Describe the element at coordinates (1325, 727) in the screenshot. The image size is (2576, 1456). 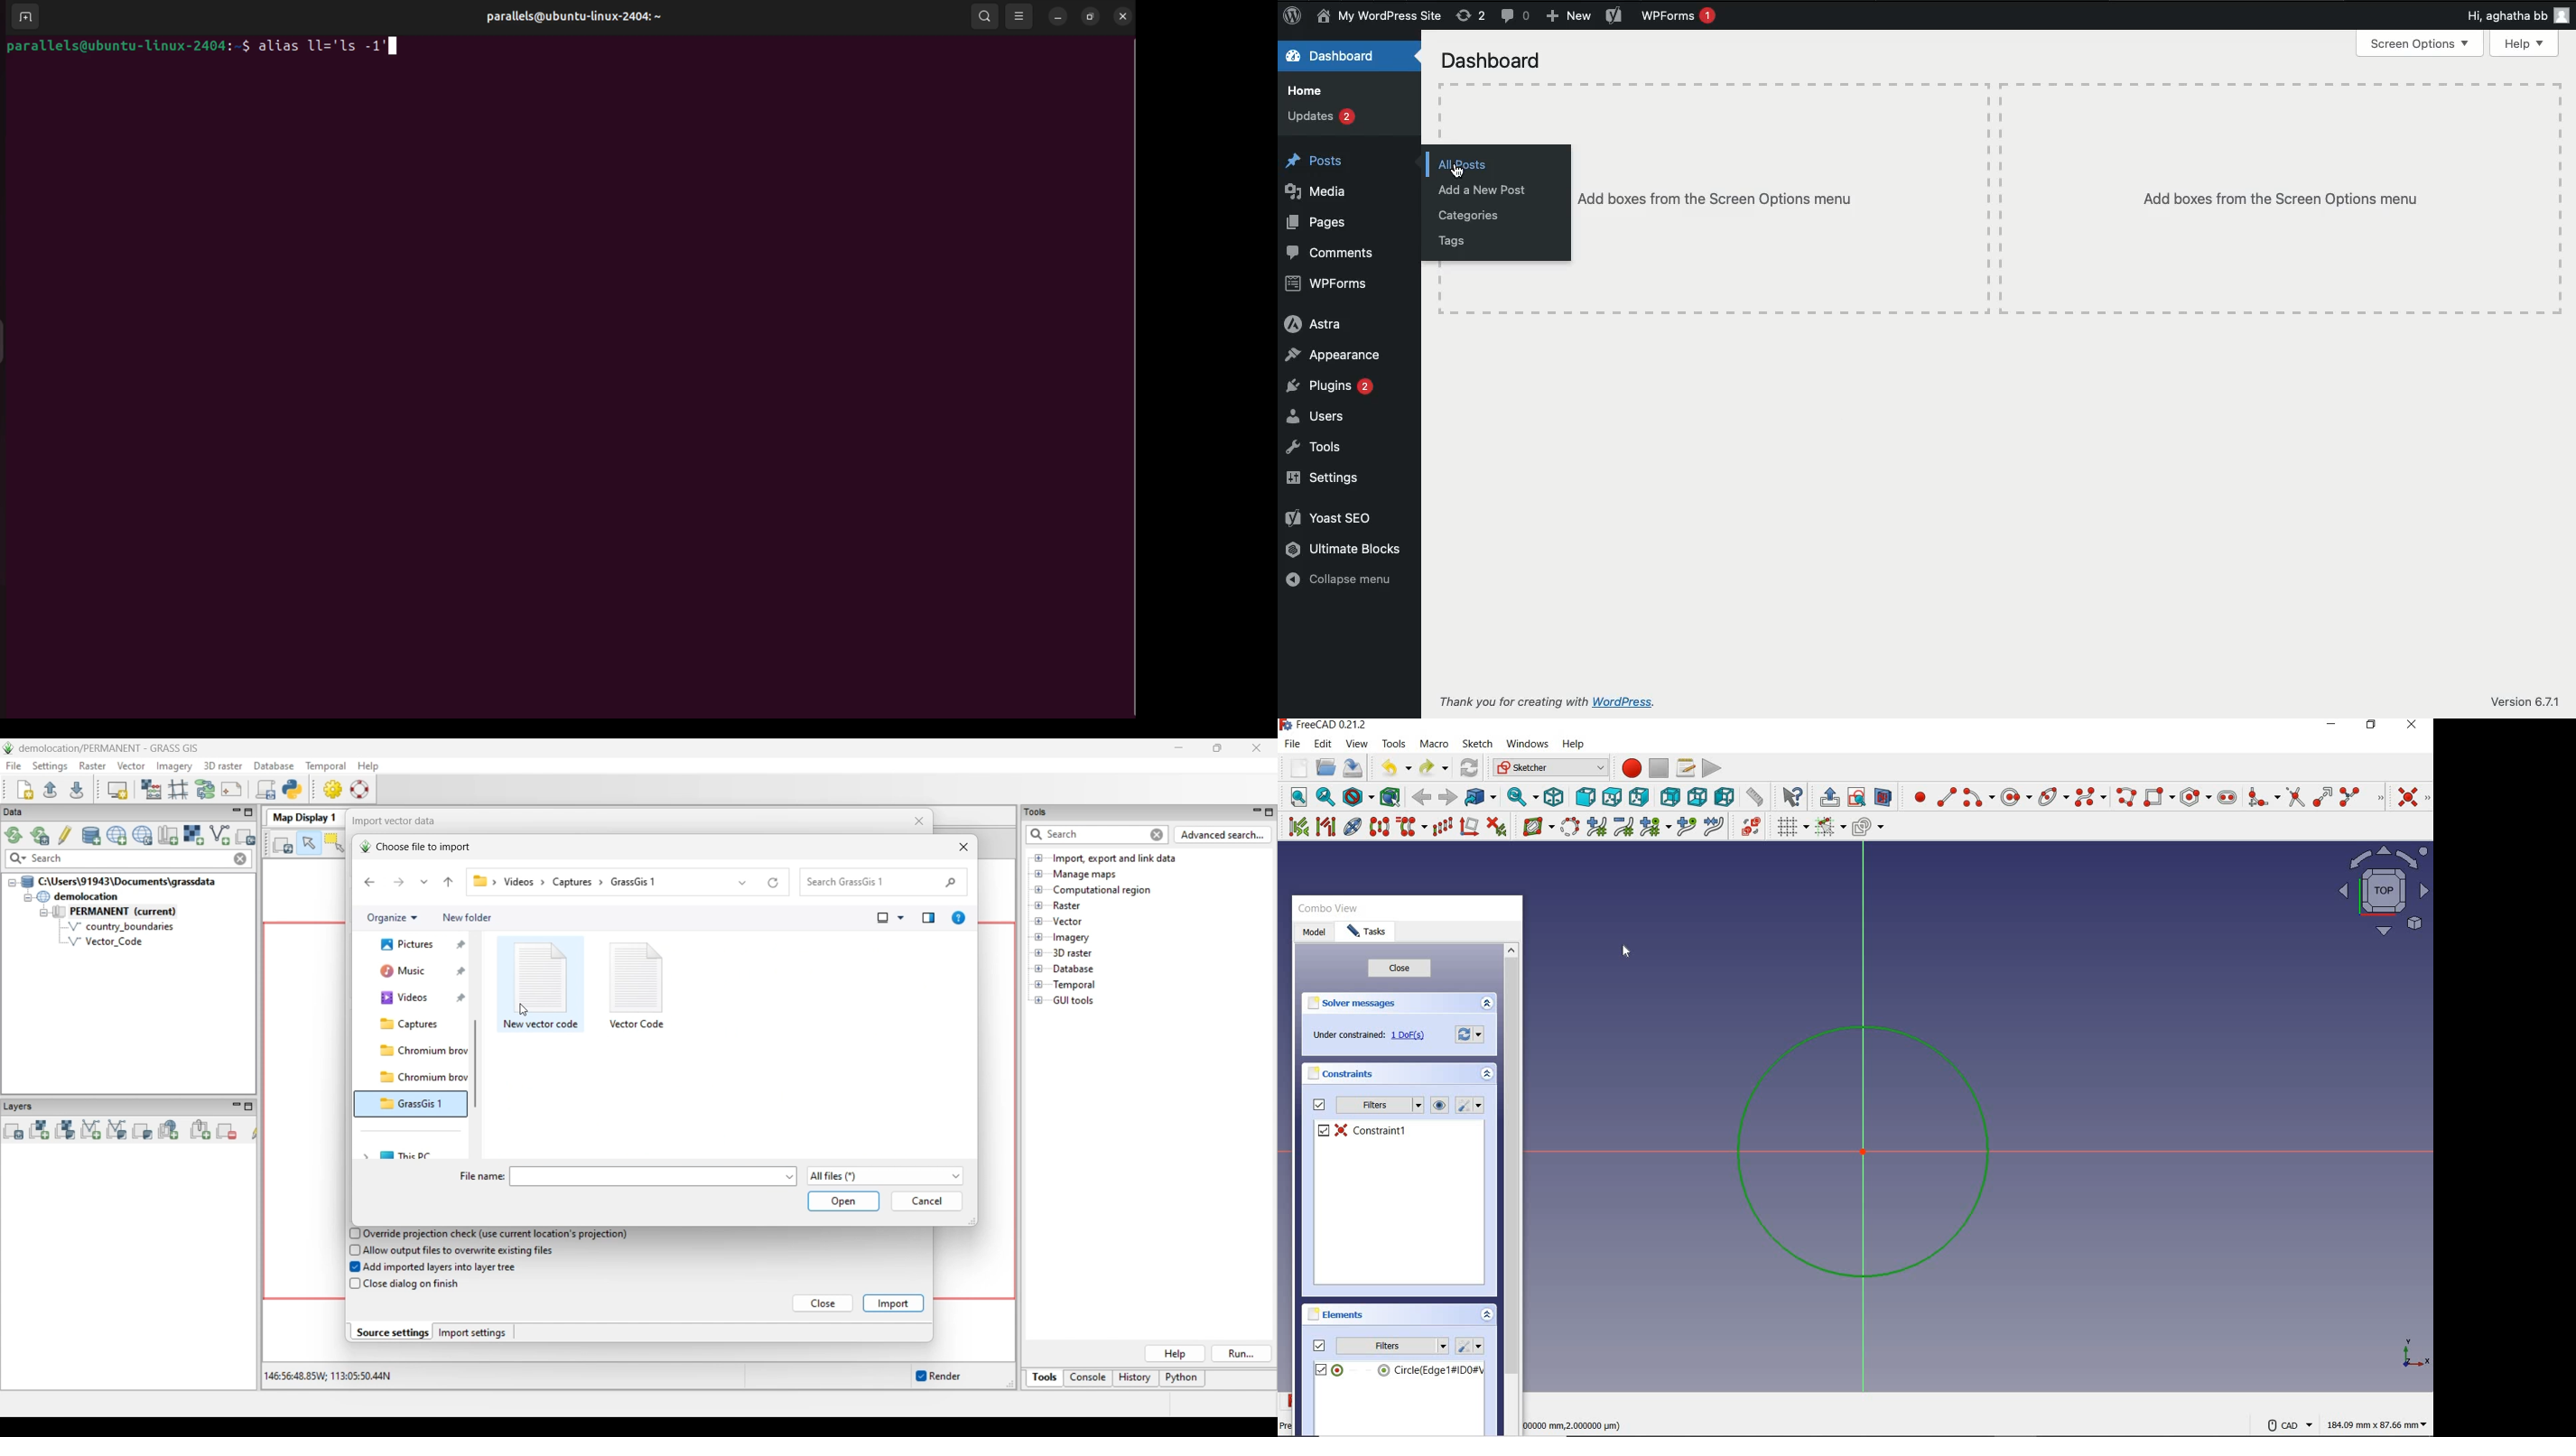
I see `system name` at that location.